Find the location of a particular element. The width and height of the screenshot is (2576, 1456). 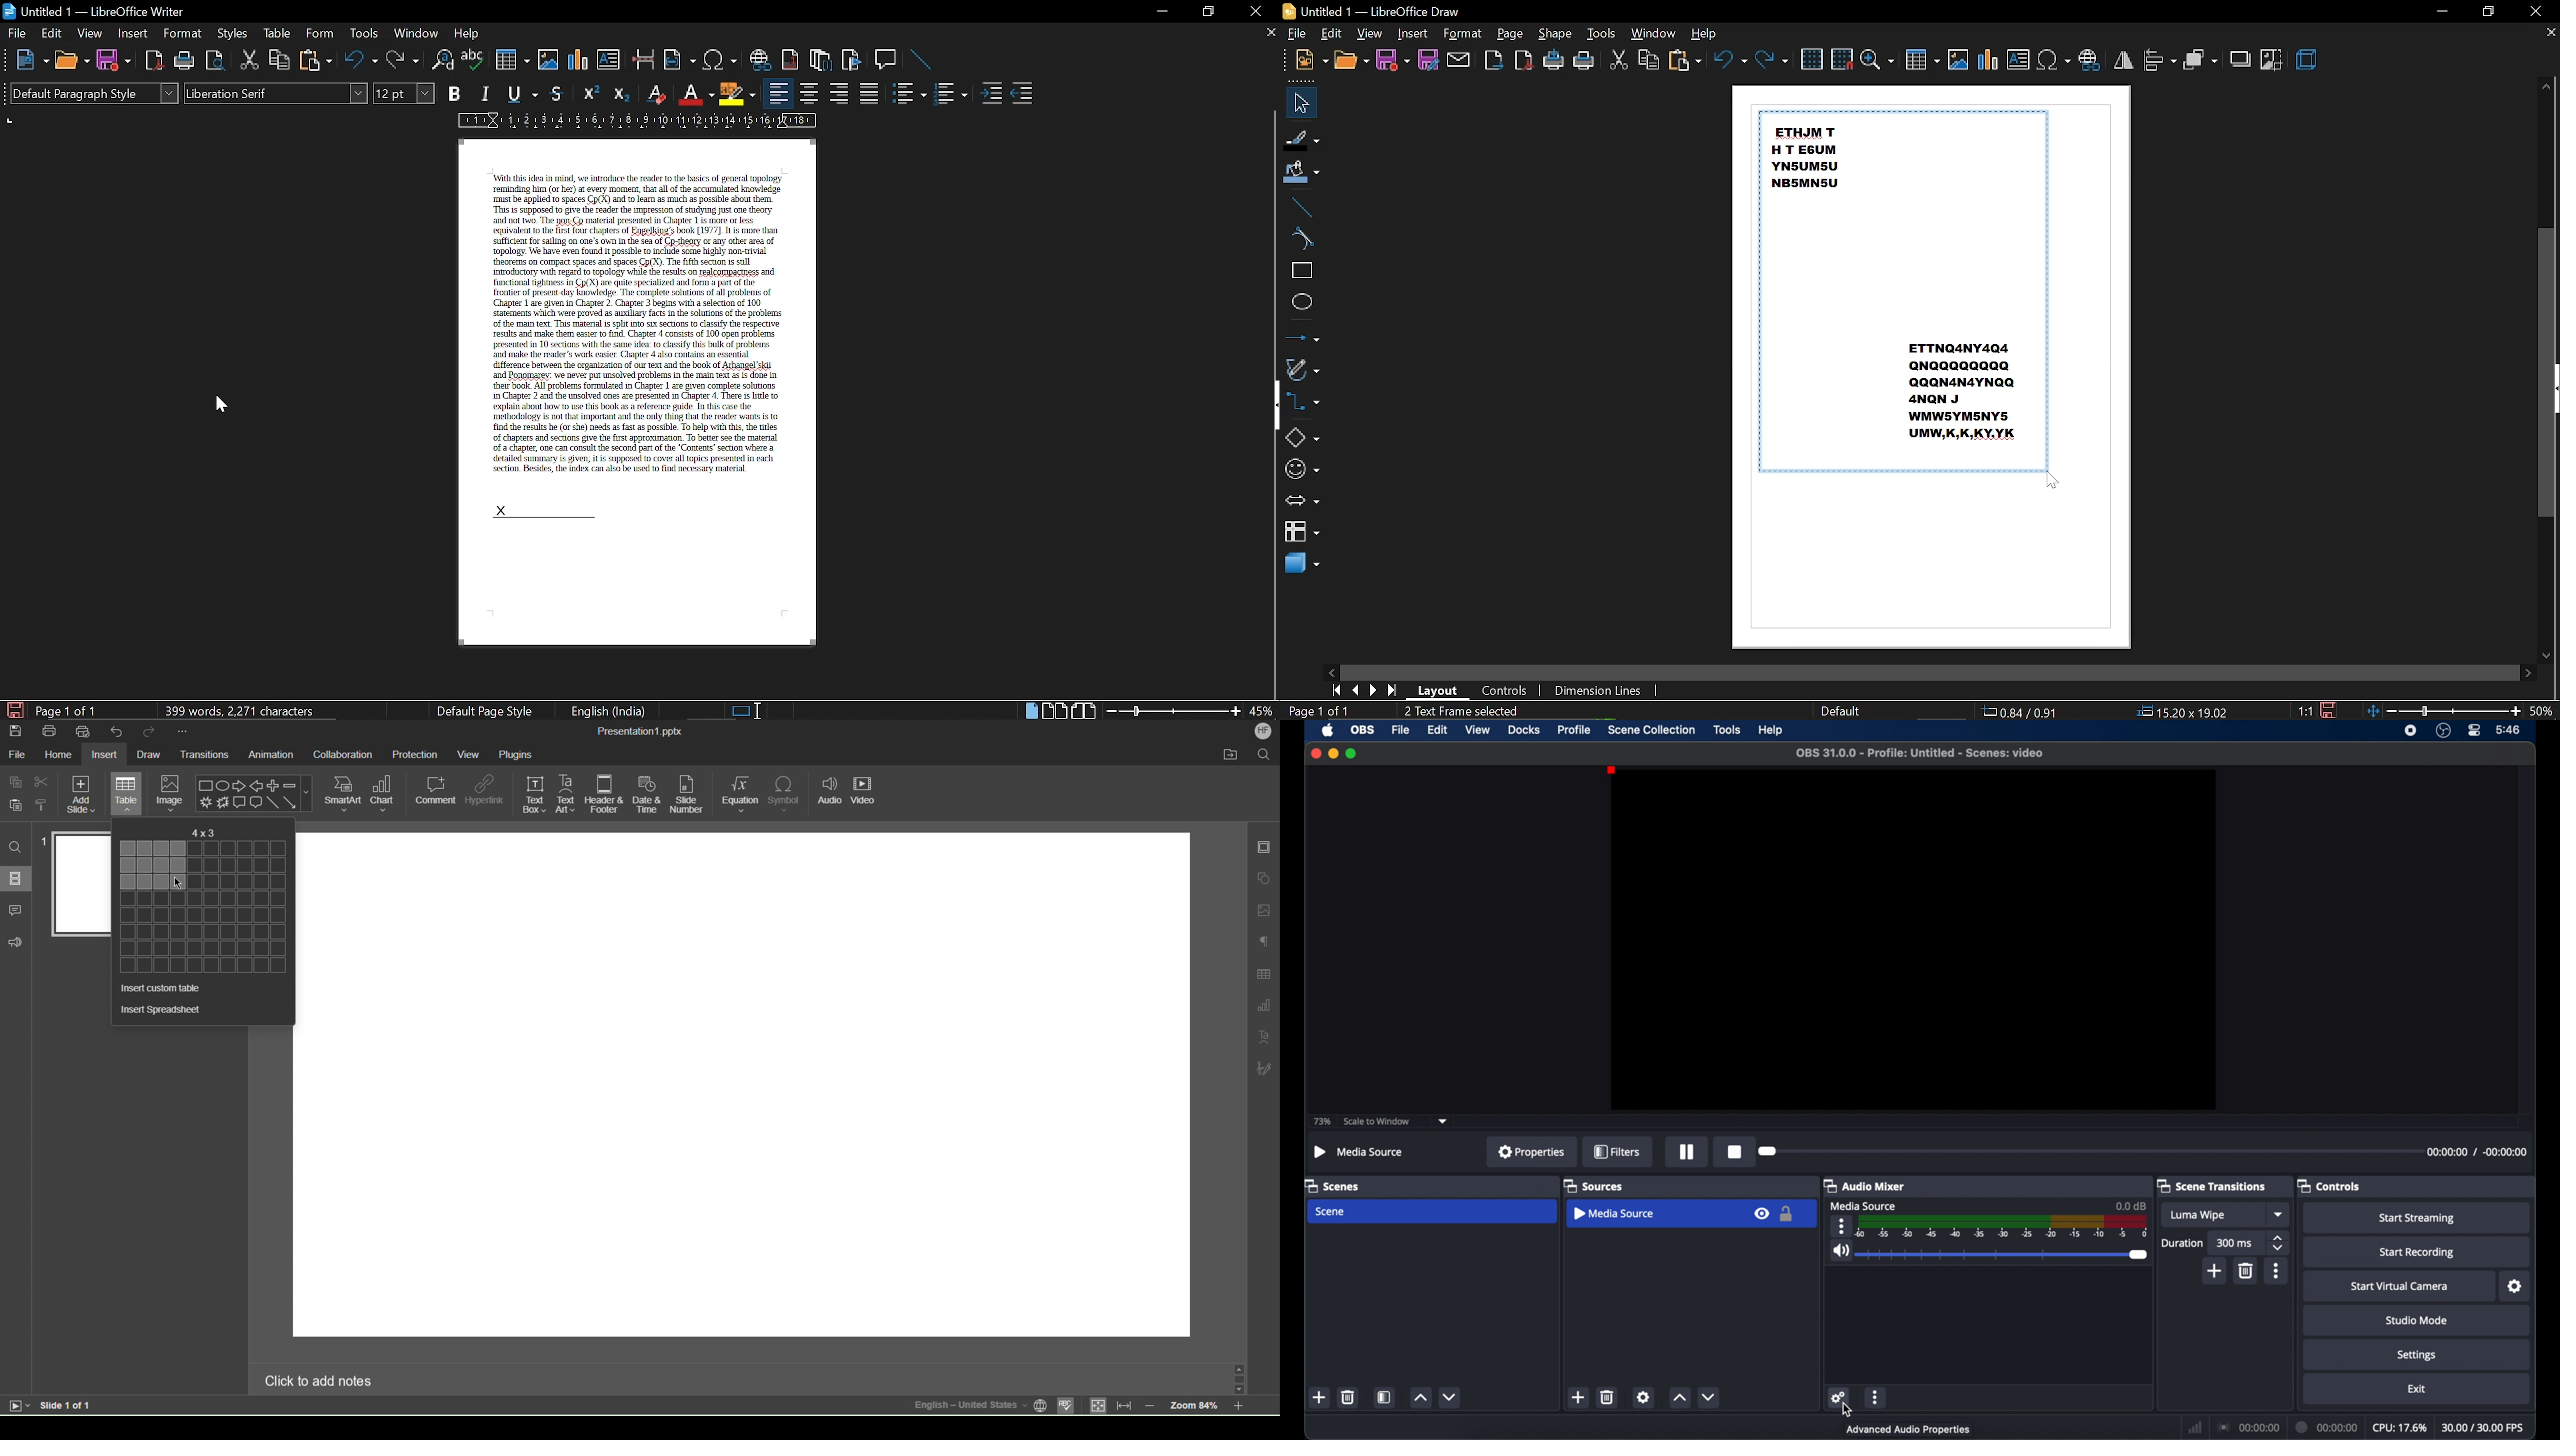

new is located at coordinates (1312, 61).